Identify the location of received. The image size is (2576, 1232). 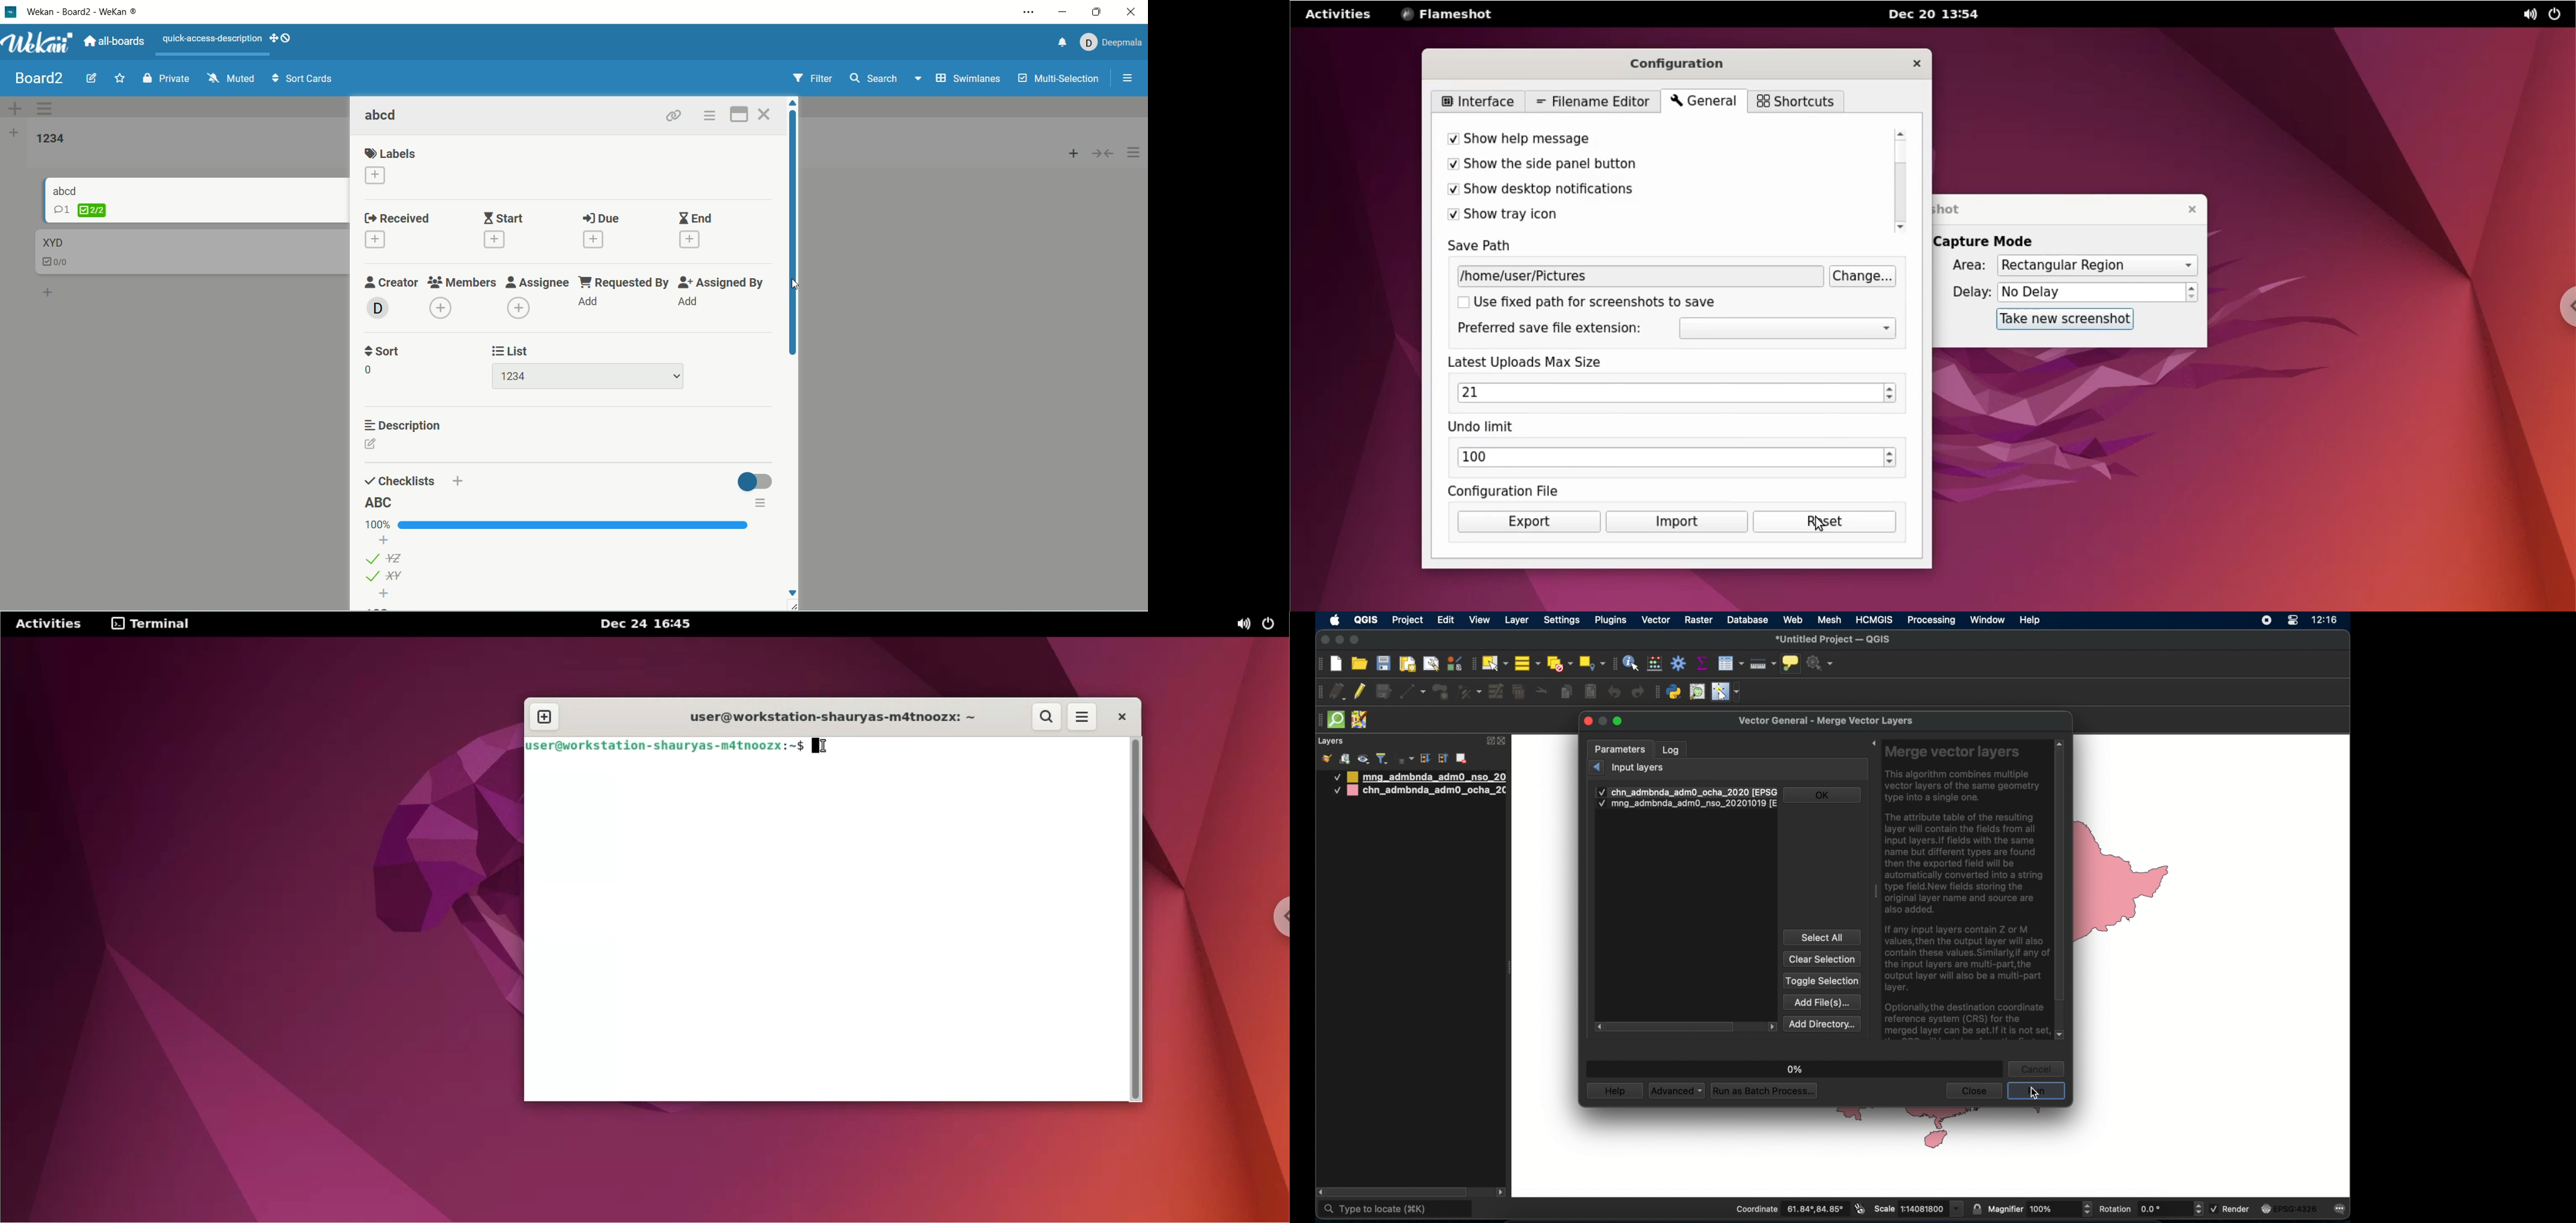
(397, 218).